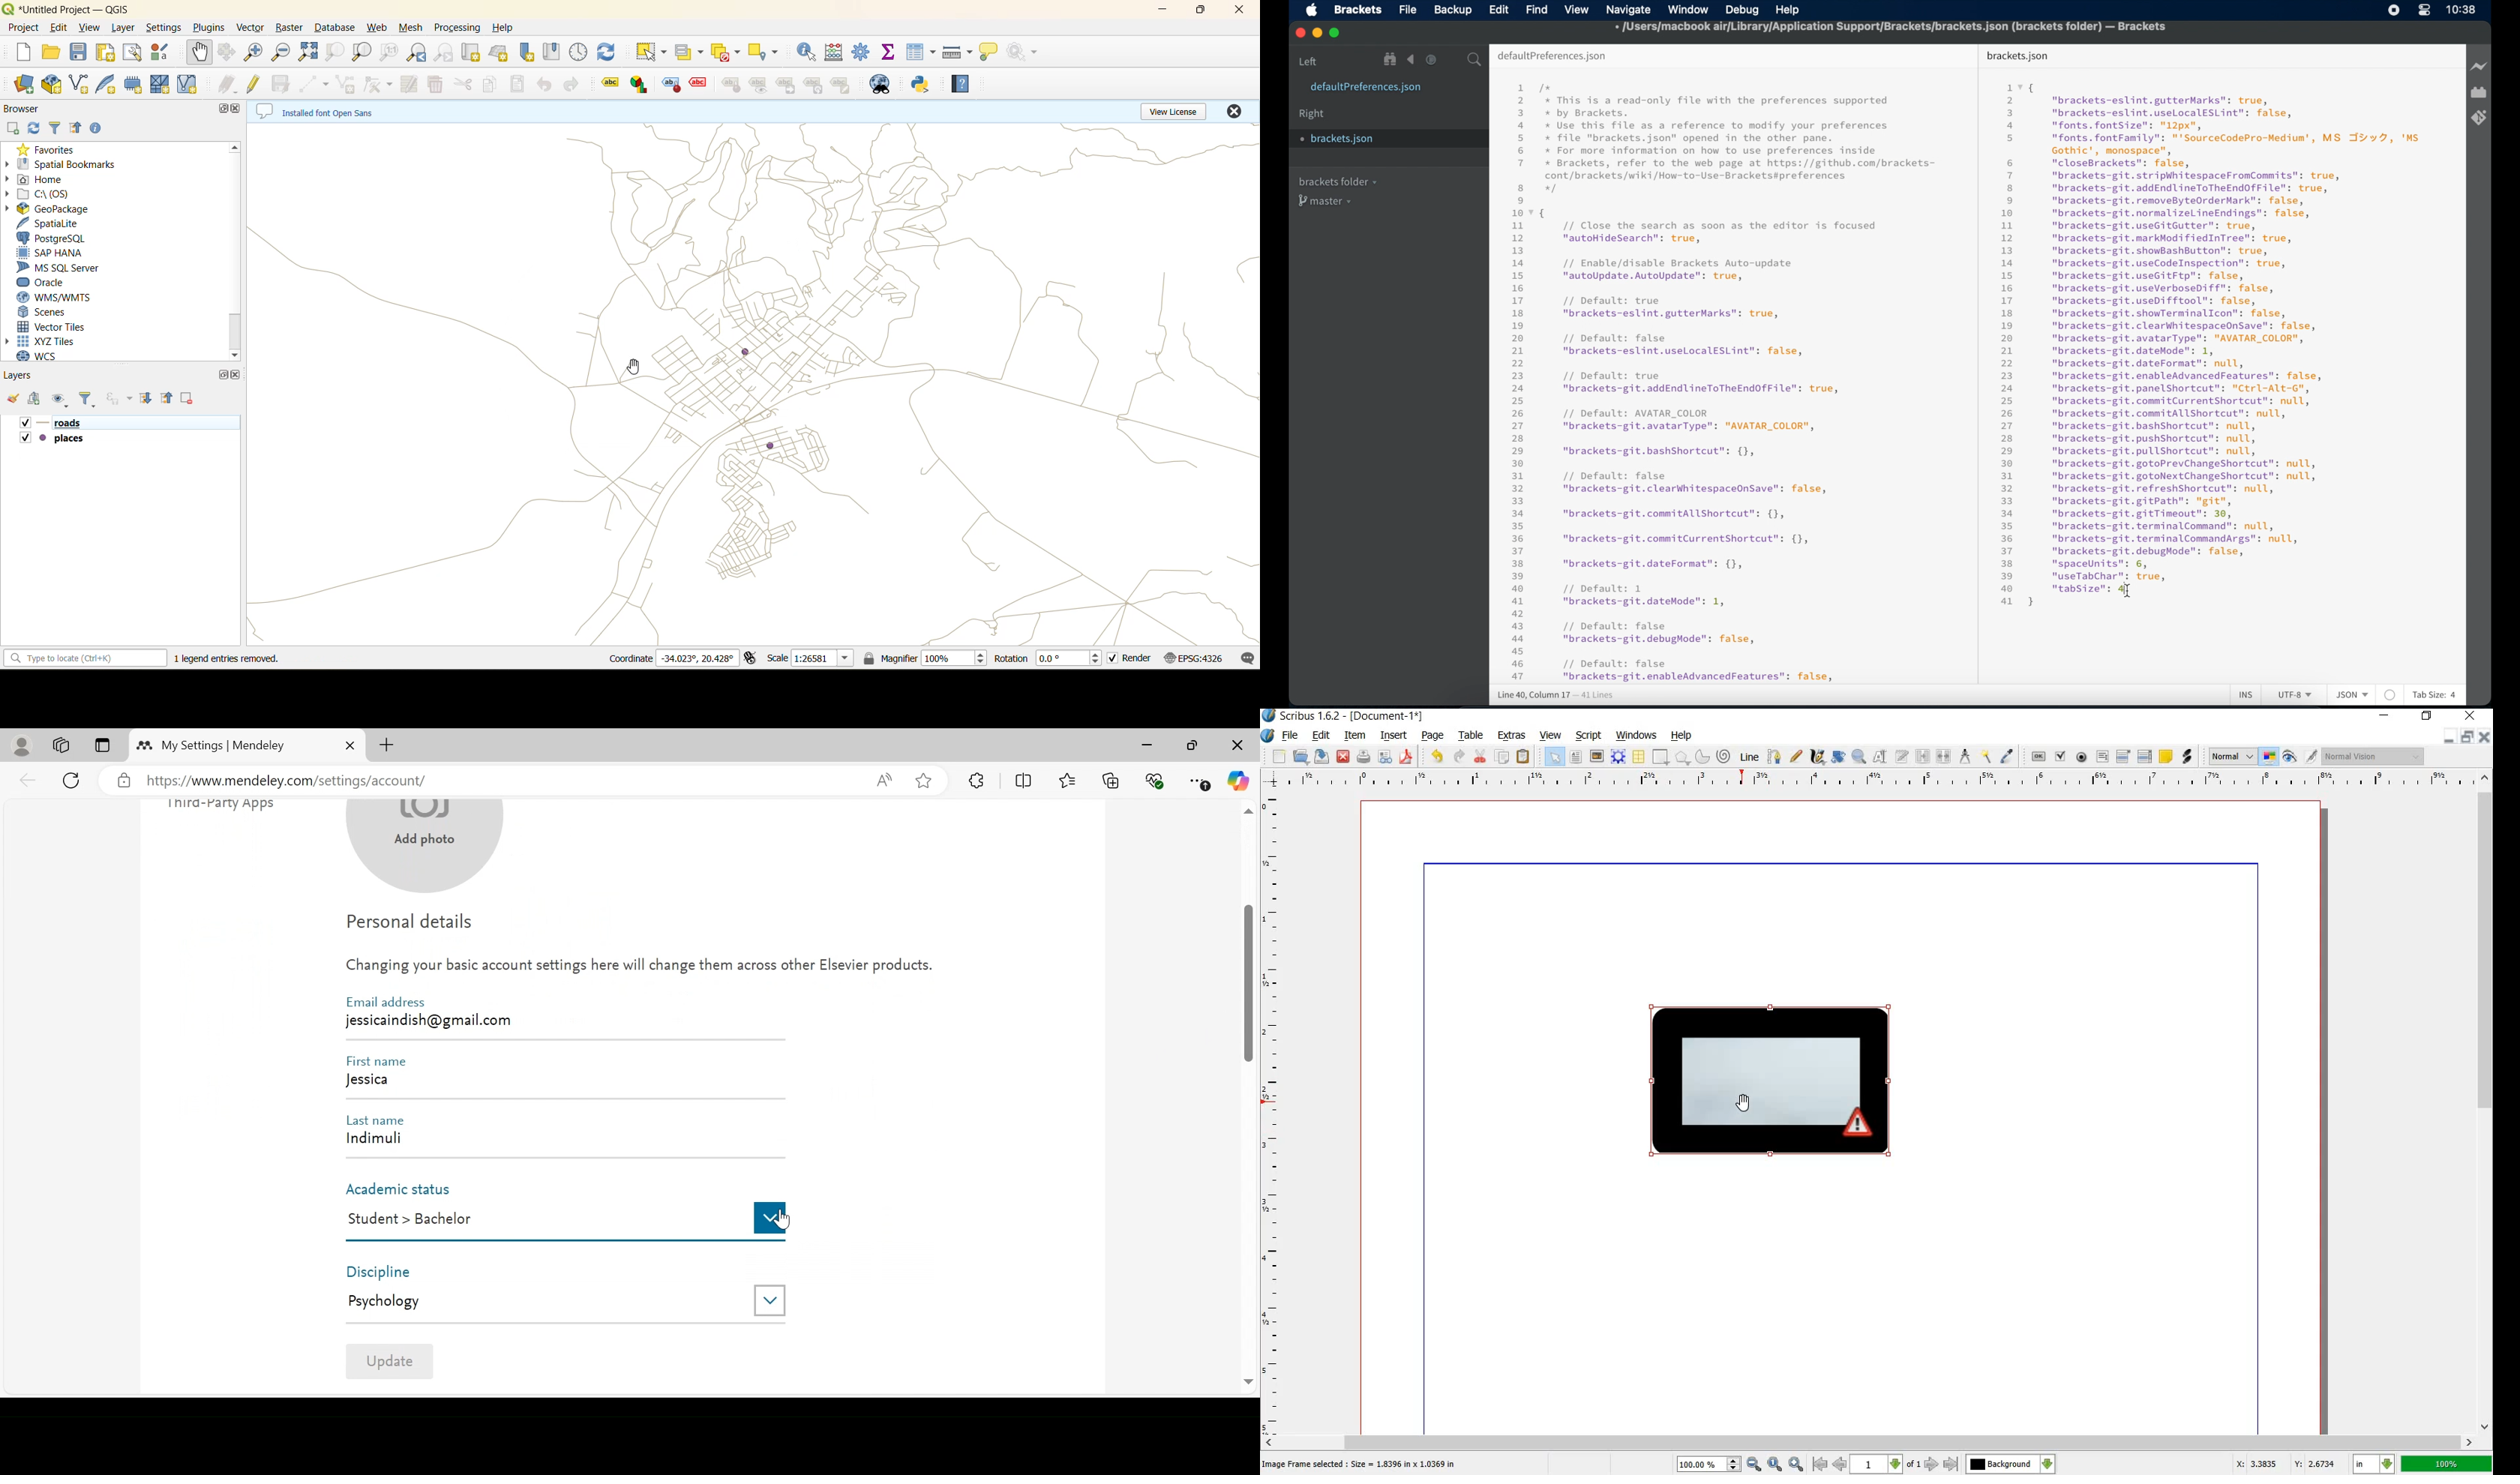 Image resolution: width=2520 pixels, height=1484 pixels. Describe the element at coordinates (1798, 1464) in the screenshot. I see `Zoom out` at that location.